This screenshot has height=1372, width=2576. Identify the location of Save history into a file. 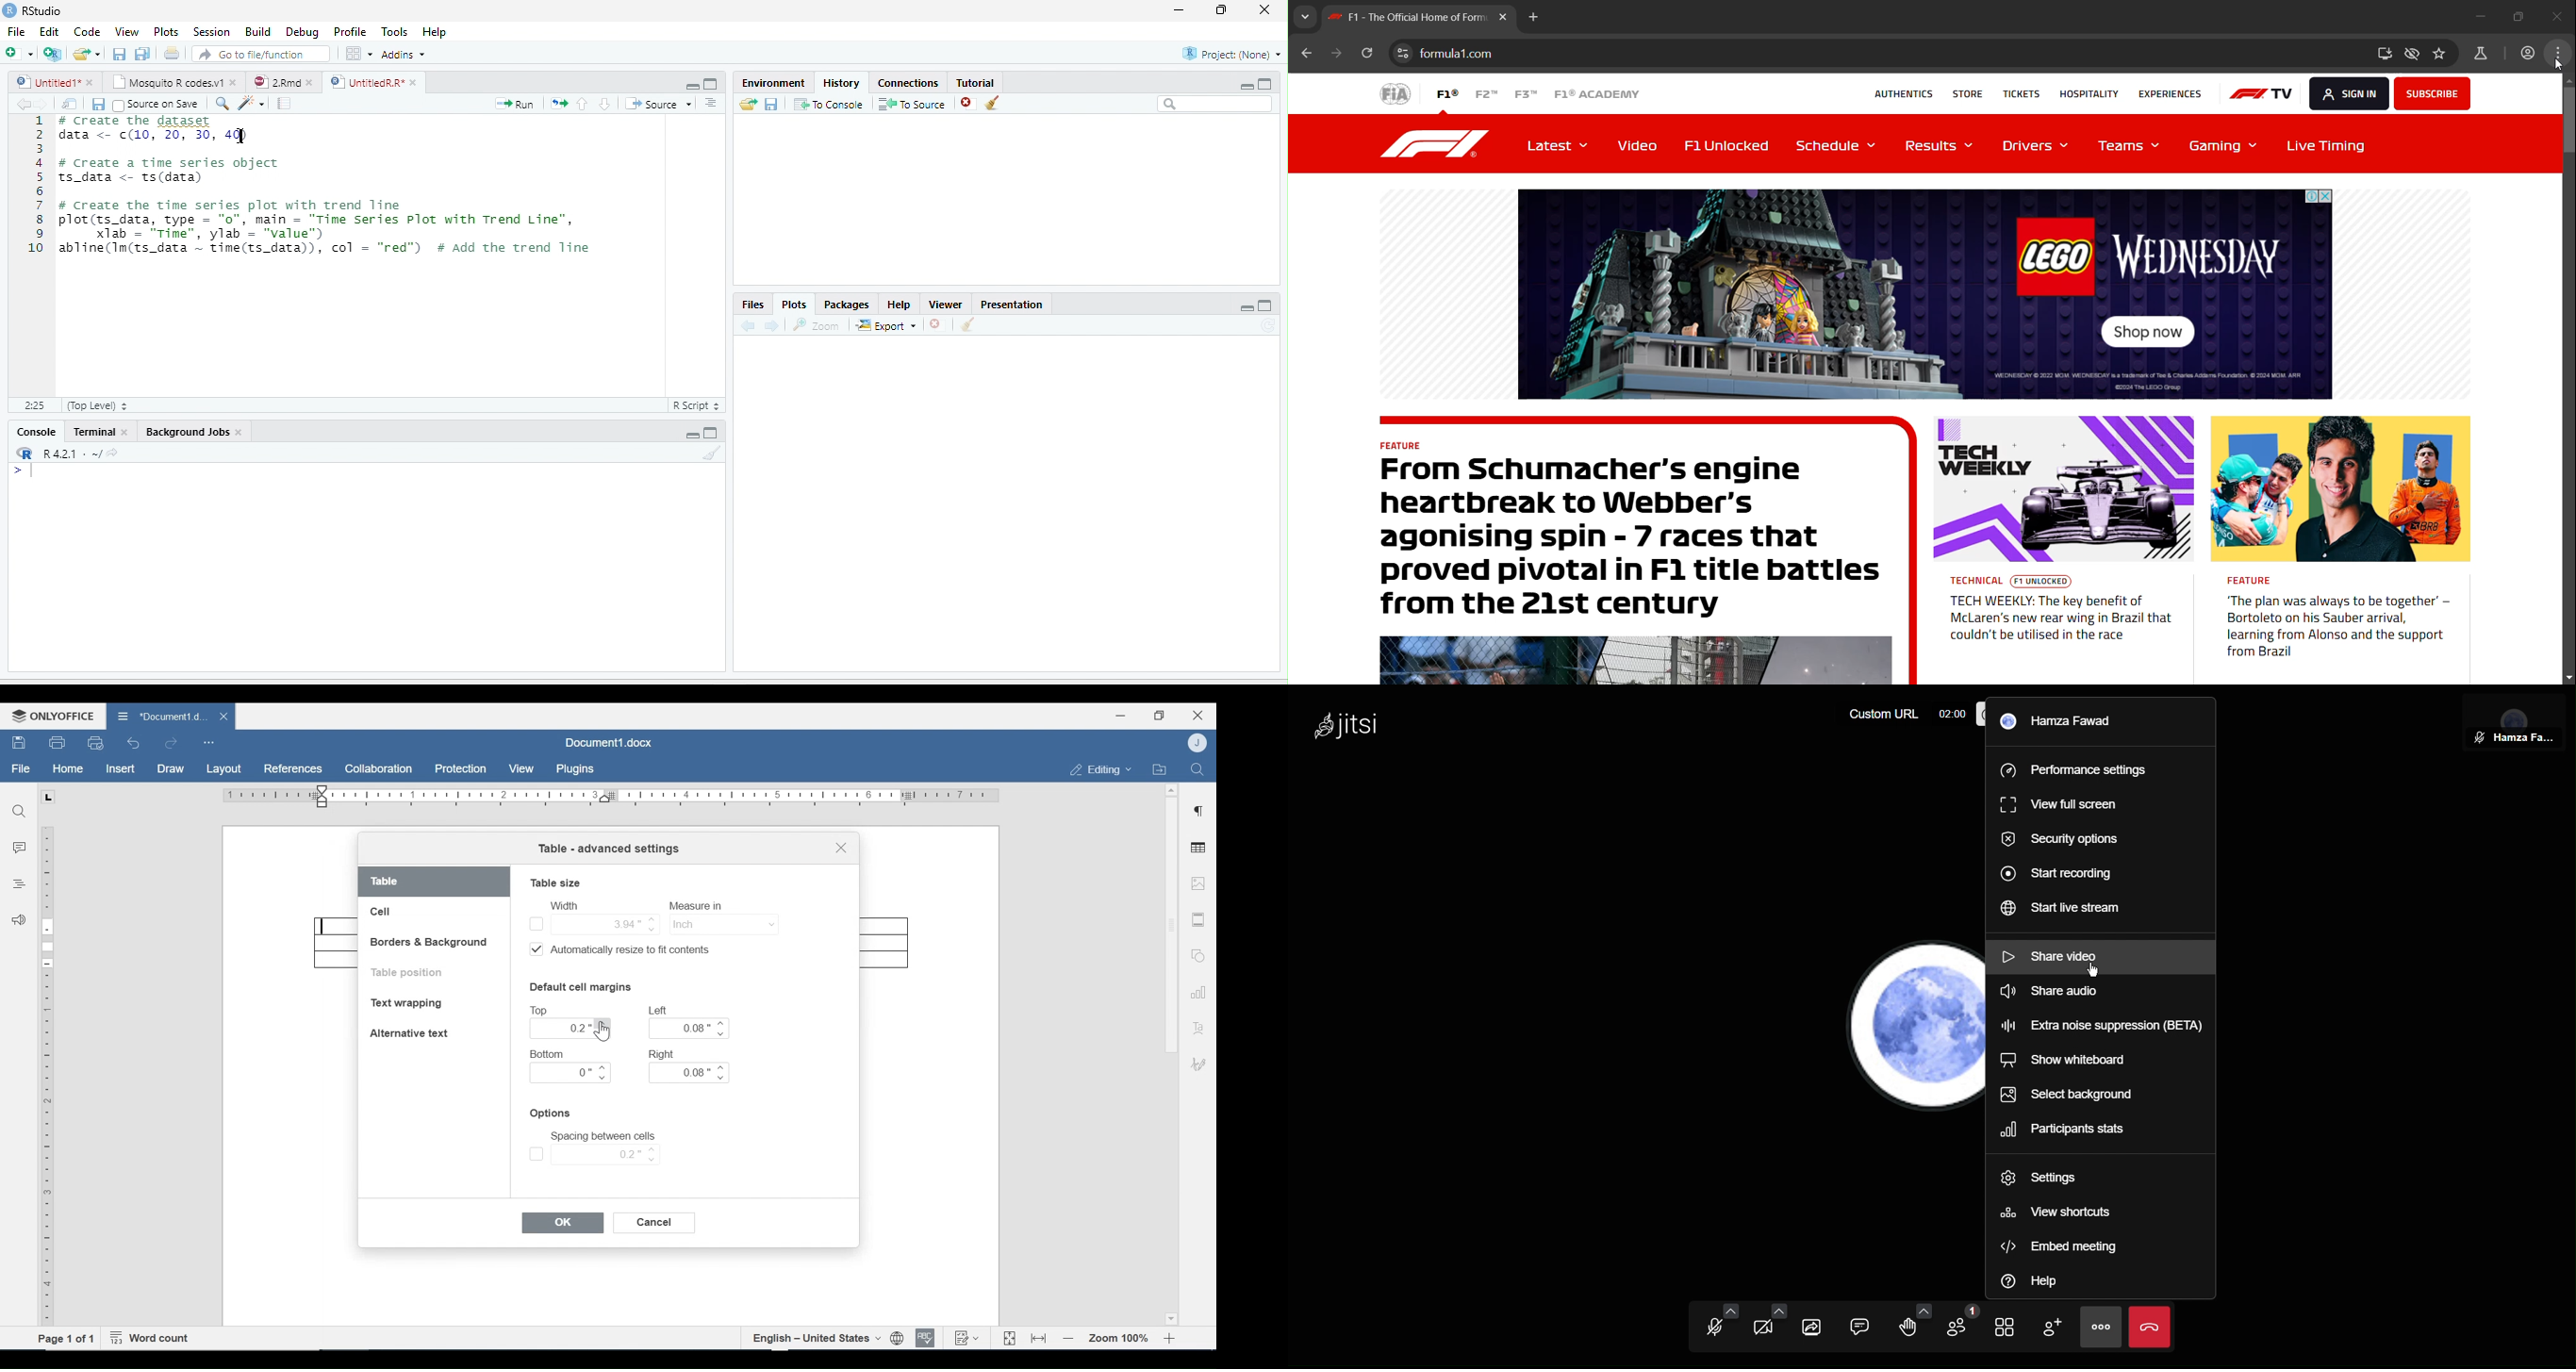
(771, 104).